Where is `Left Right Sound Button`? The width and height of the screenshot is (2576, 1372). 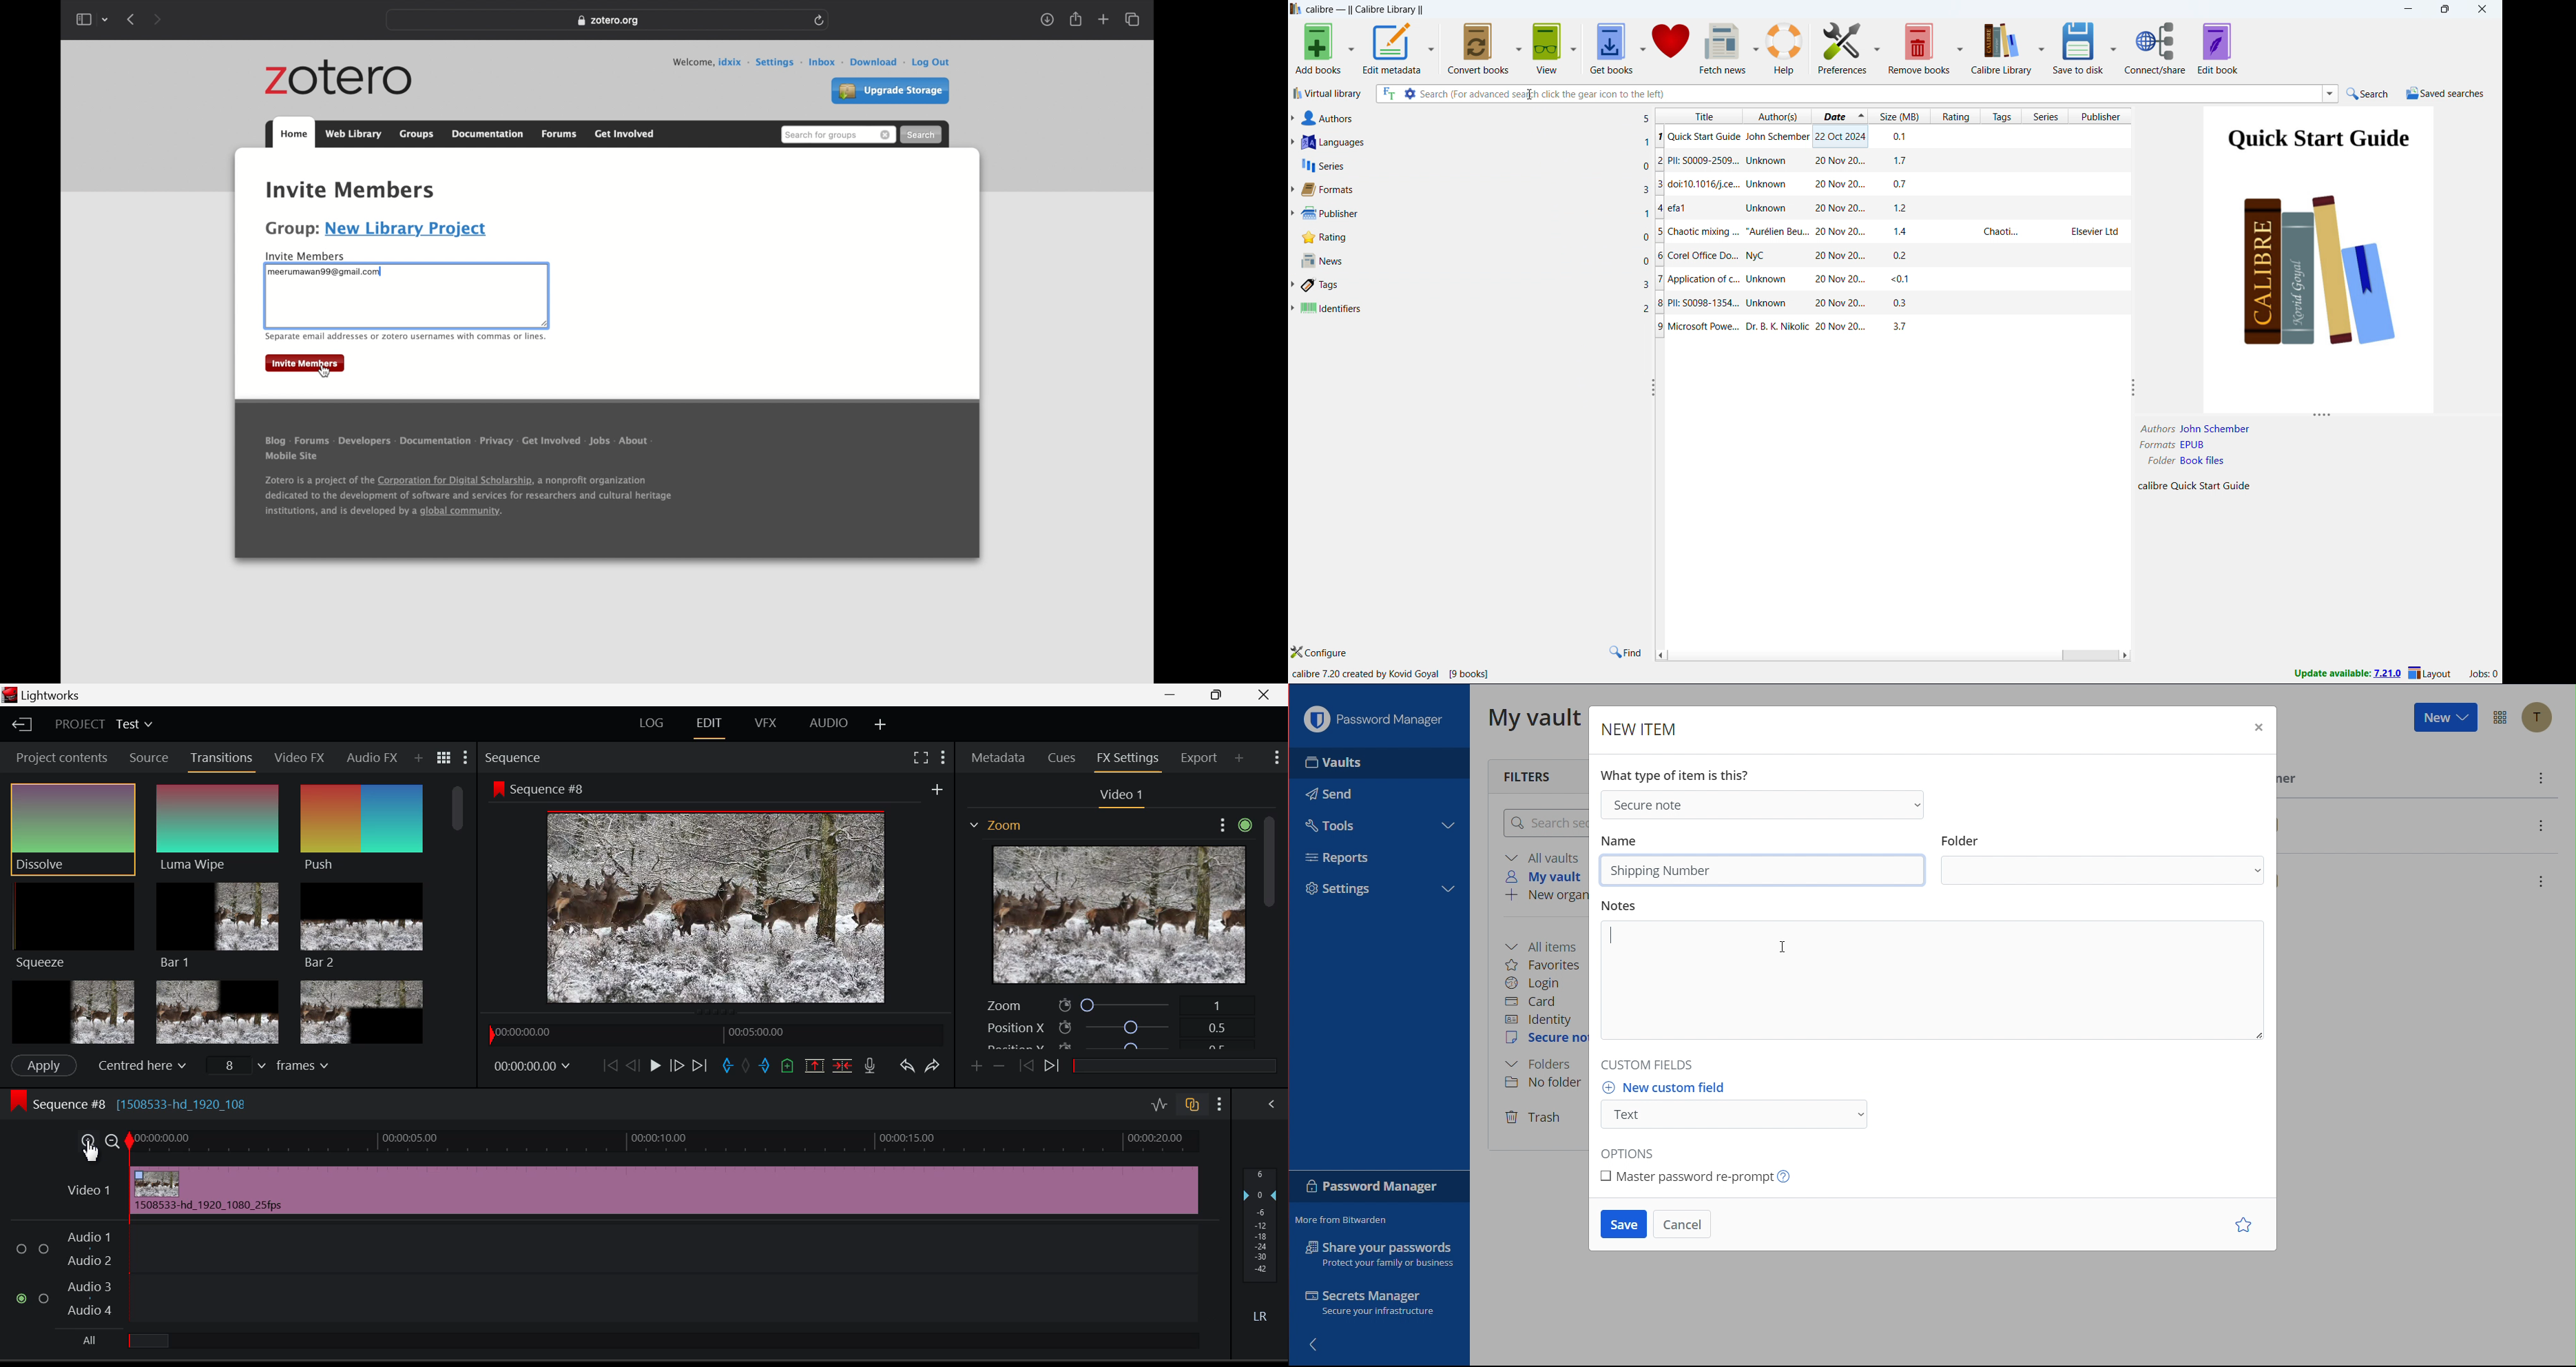
Left Right Sound Button is located at coordinates (1260, 1317).